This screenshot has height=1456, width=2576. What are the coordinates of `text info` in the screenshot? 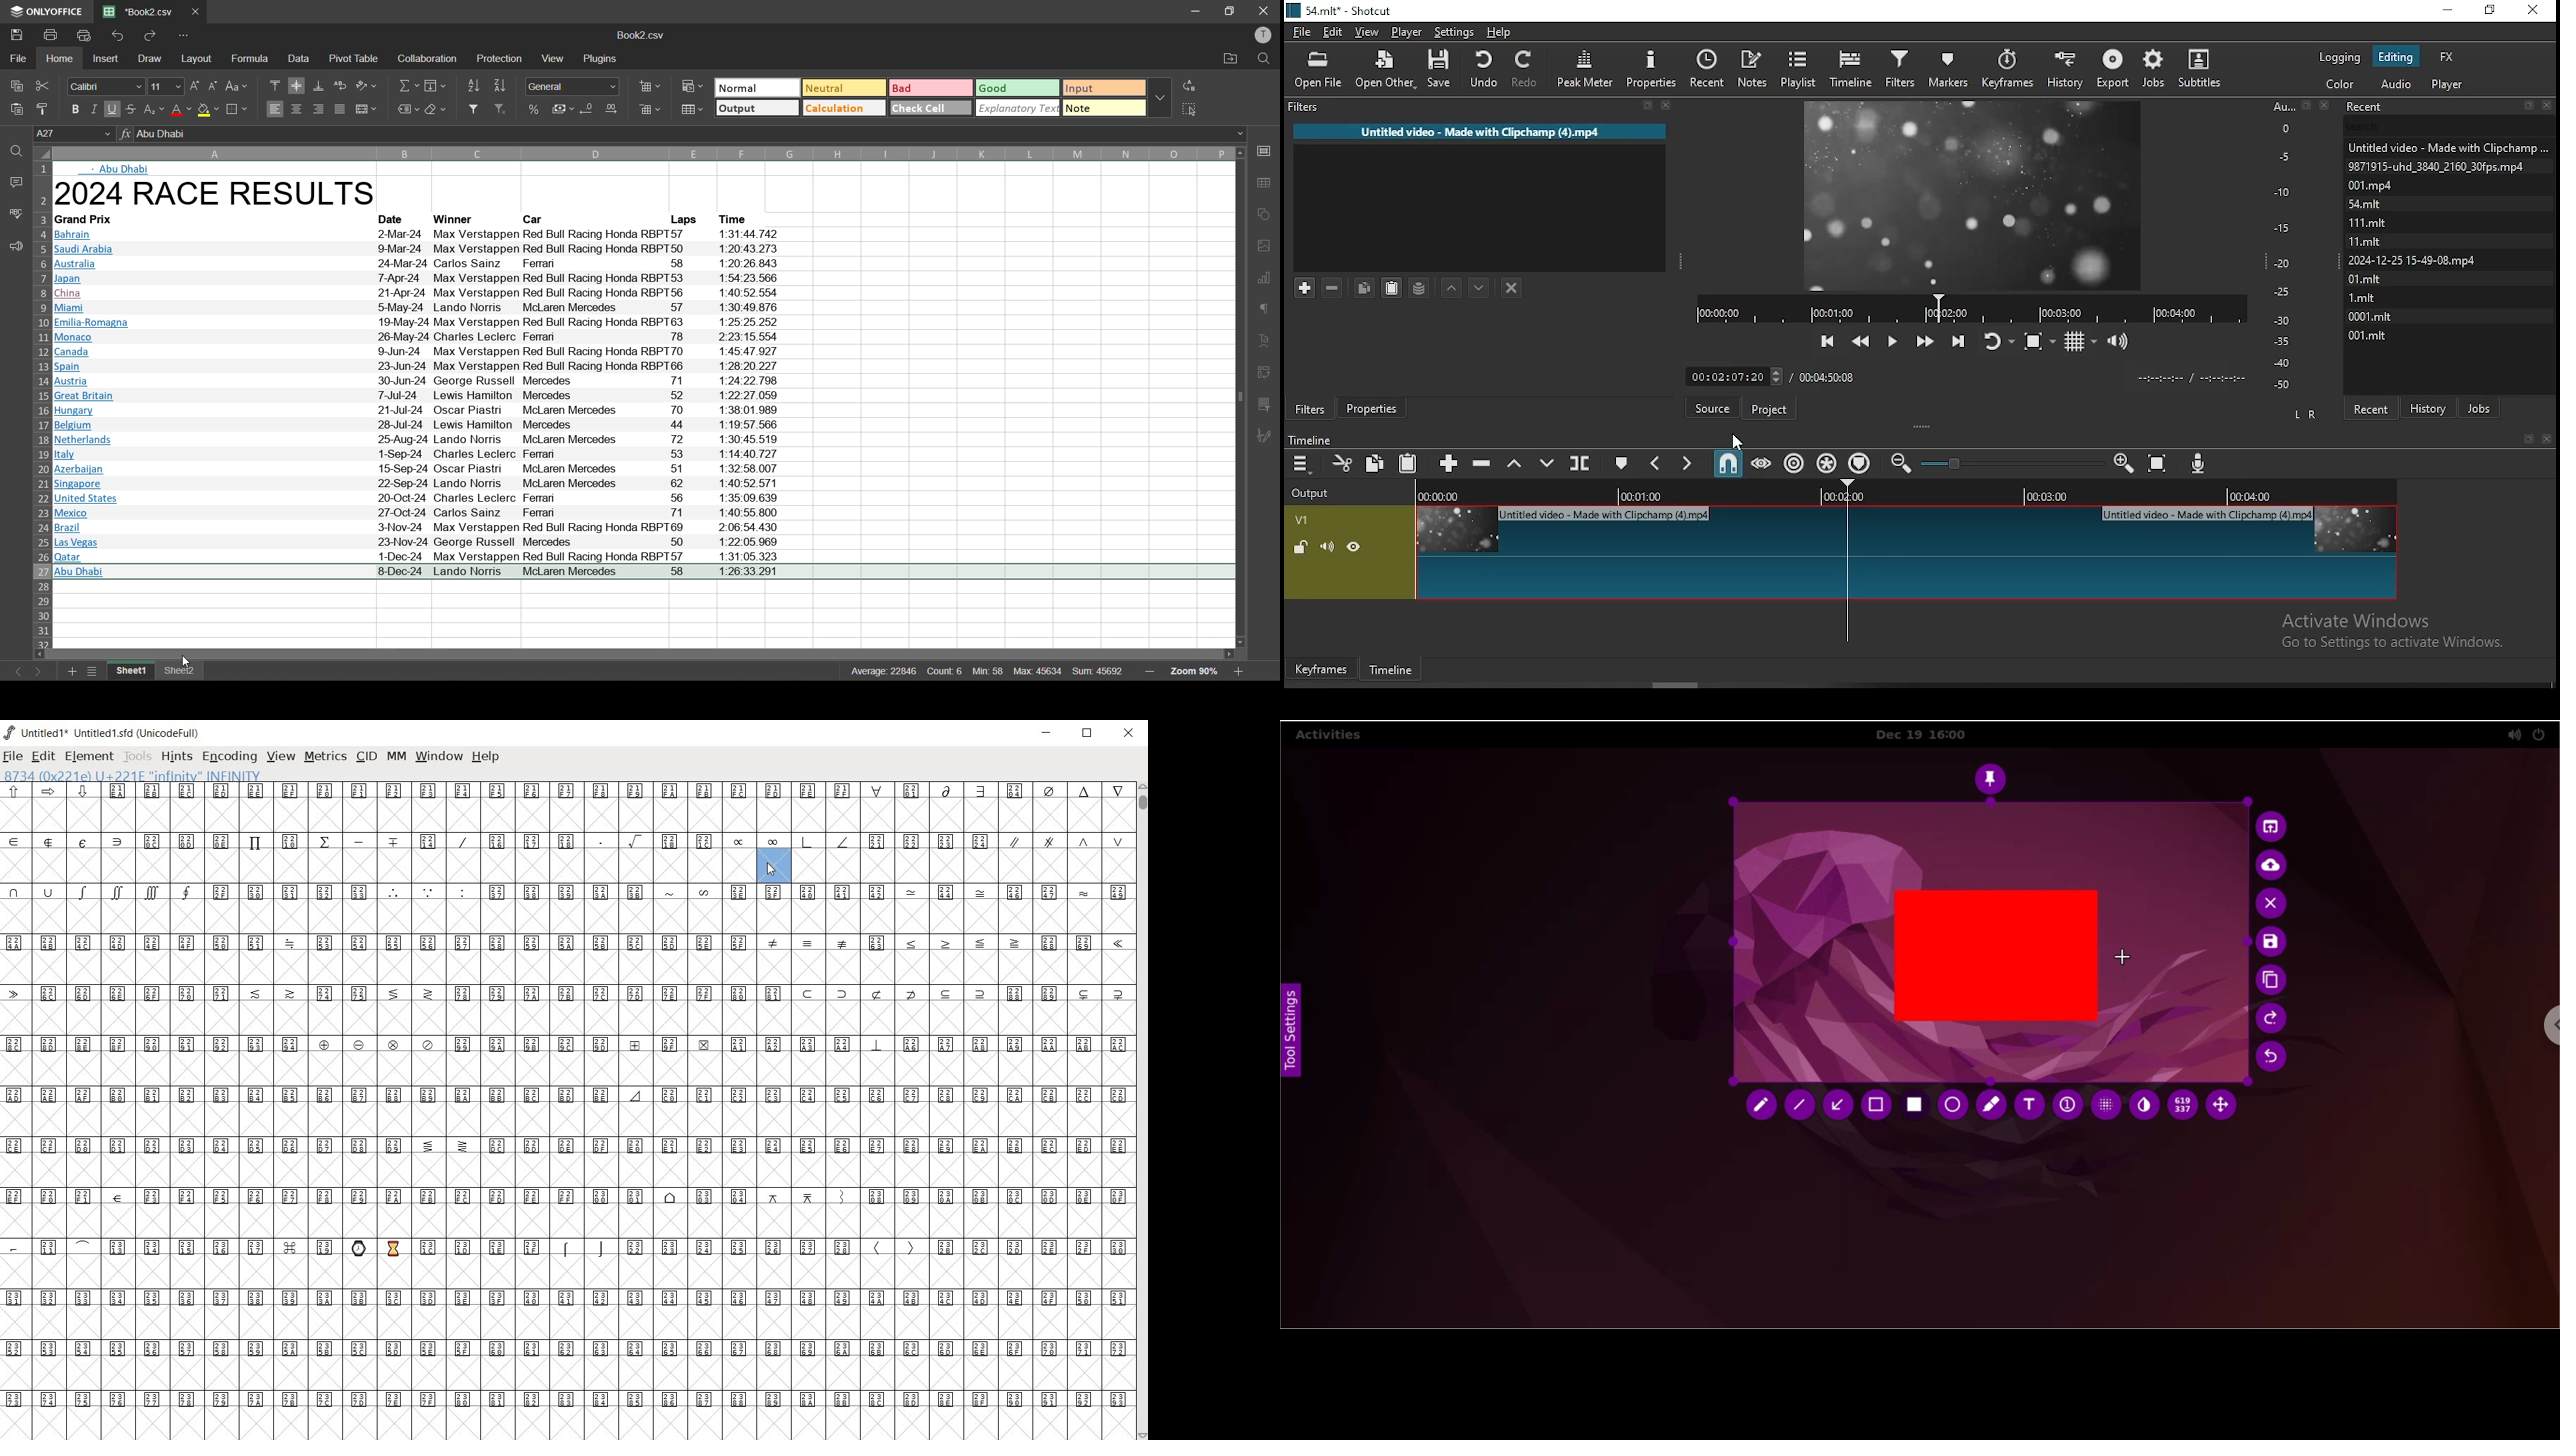 It's located at (89, 220).